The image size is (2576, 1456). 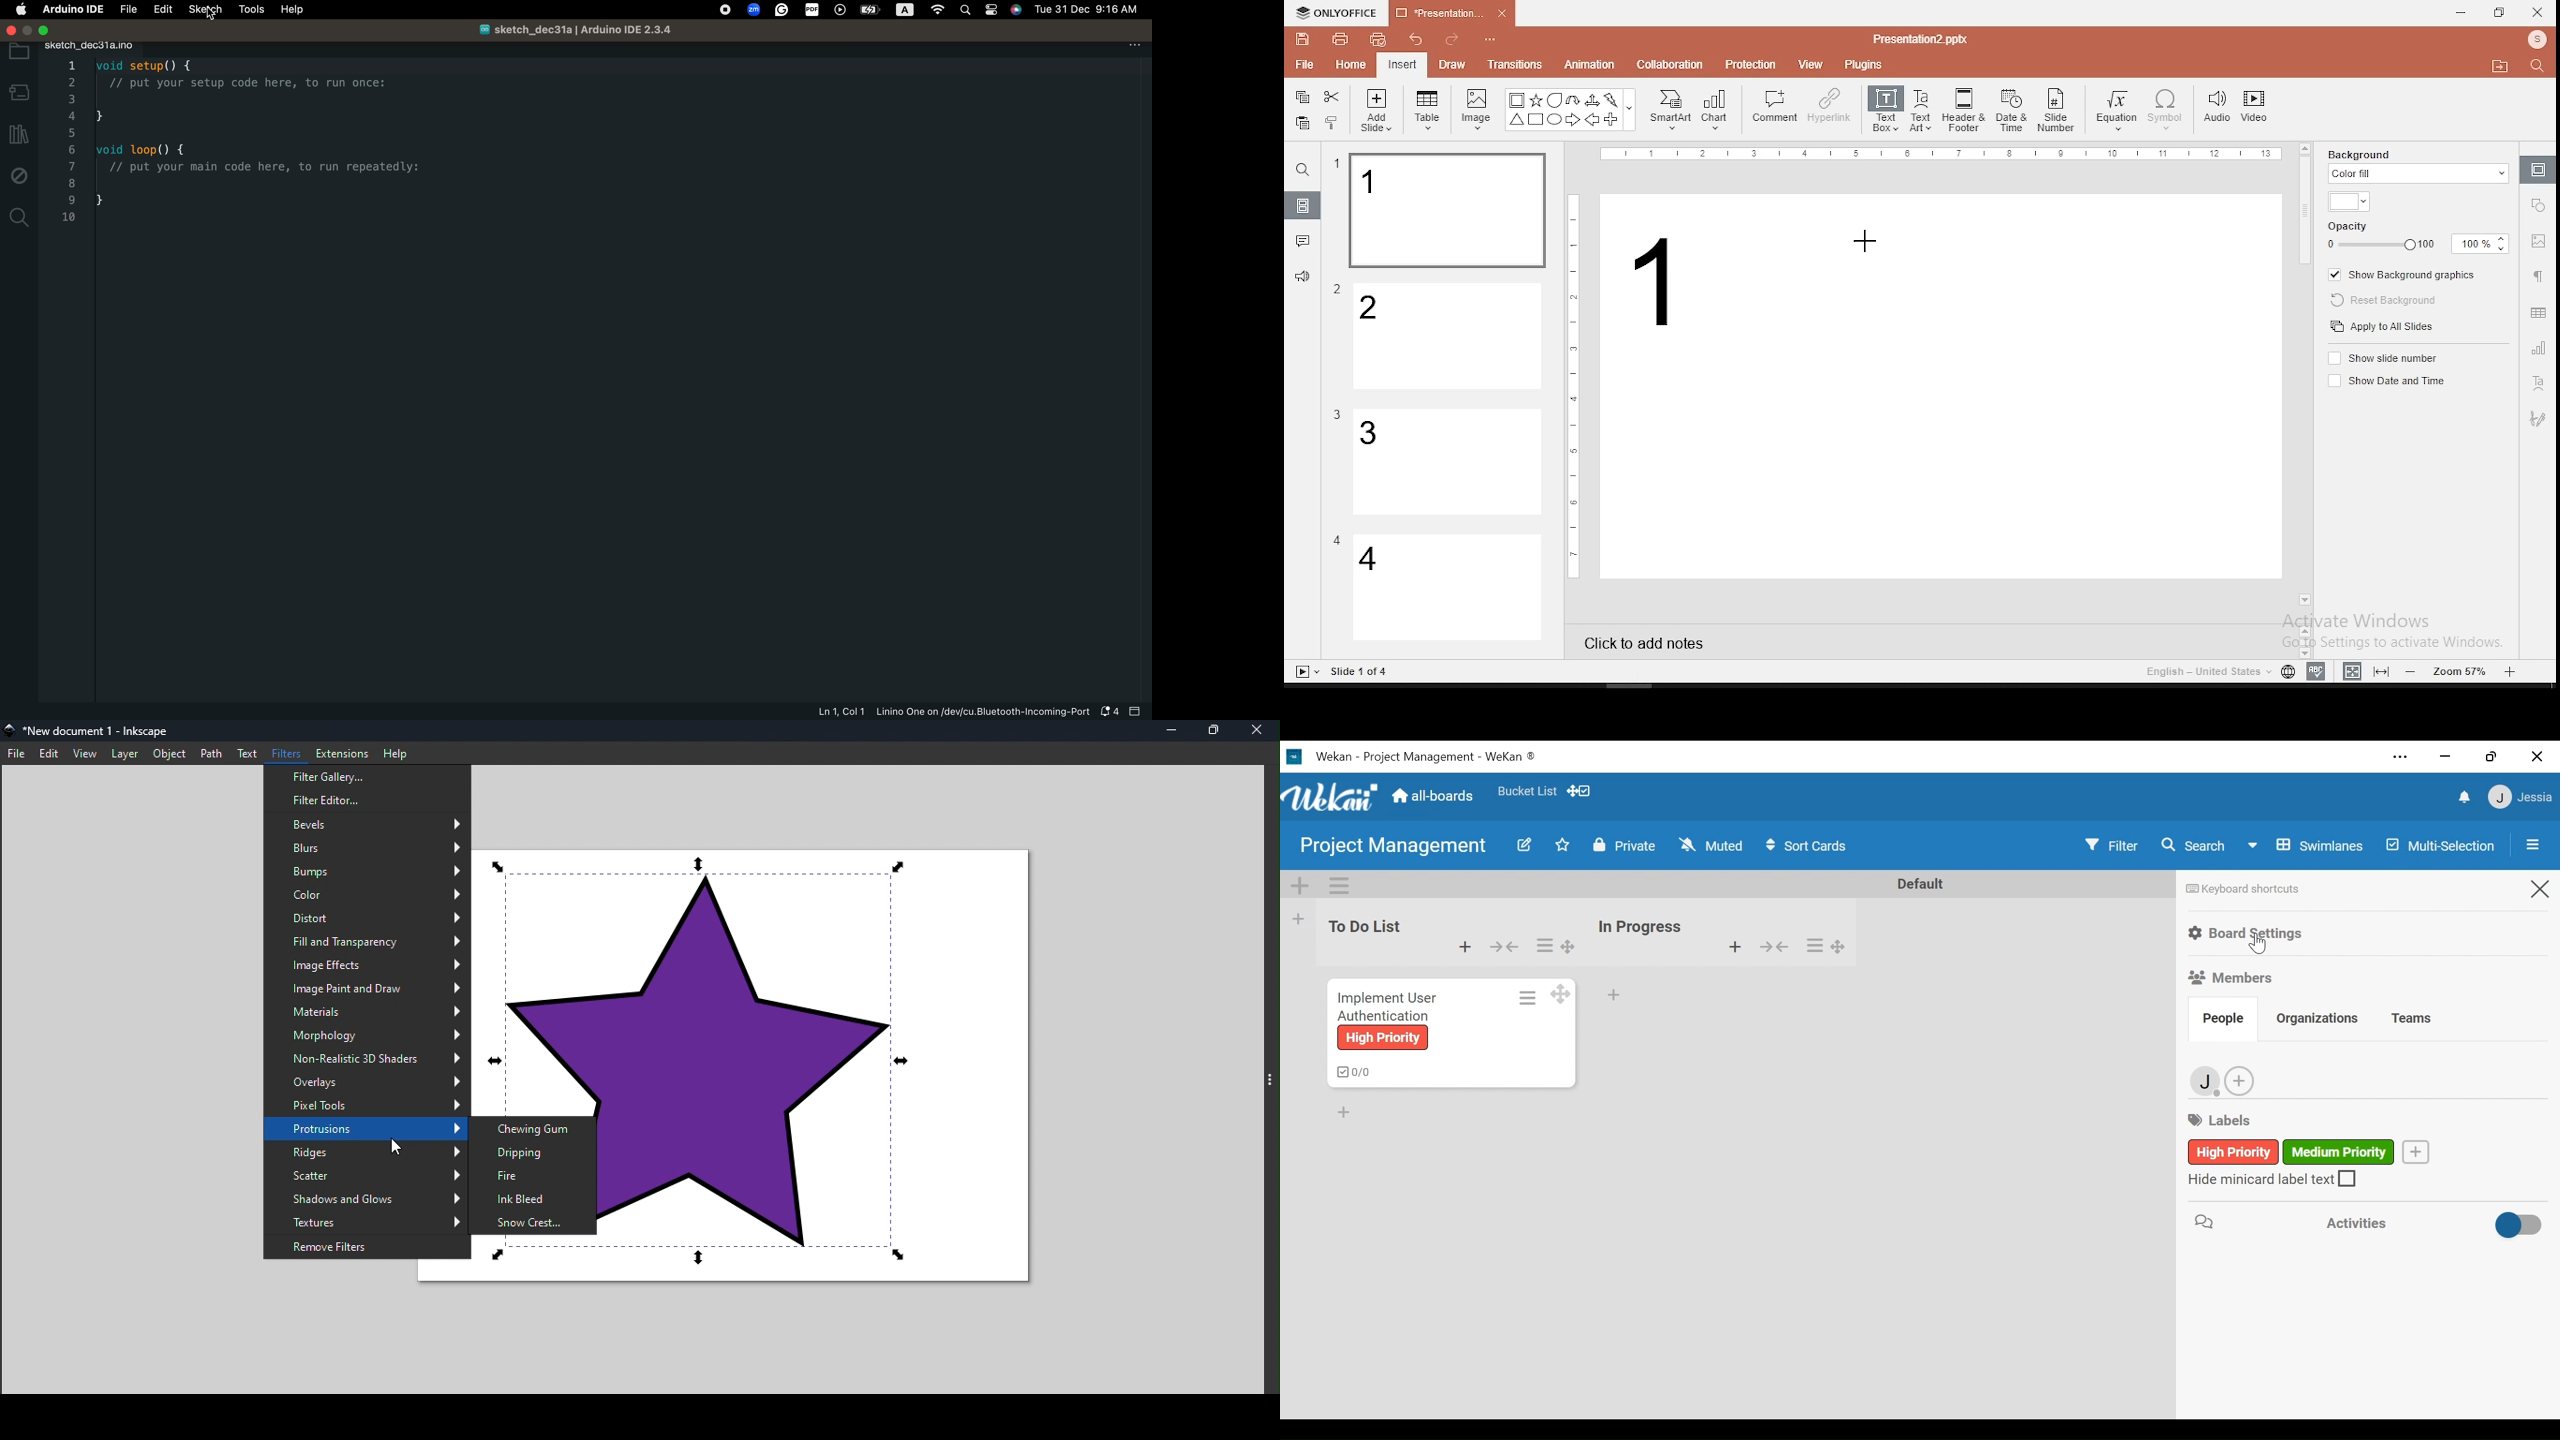 I want to click on Bumps, so click(x=367, y=873).